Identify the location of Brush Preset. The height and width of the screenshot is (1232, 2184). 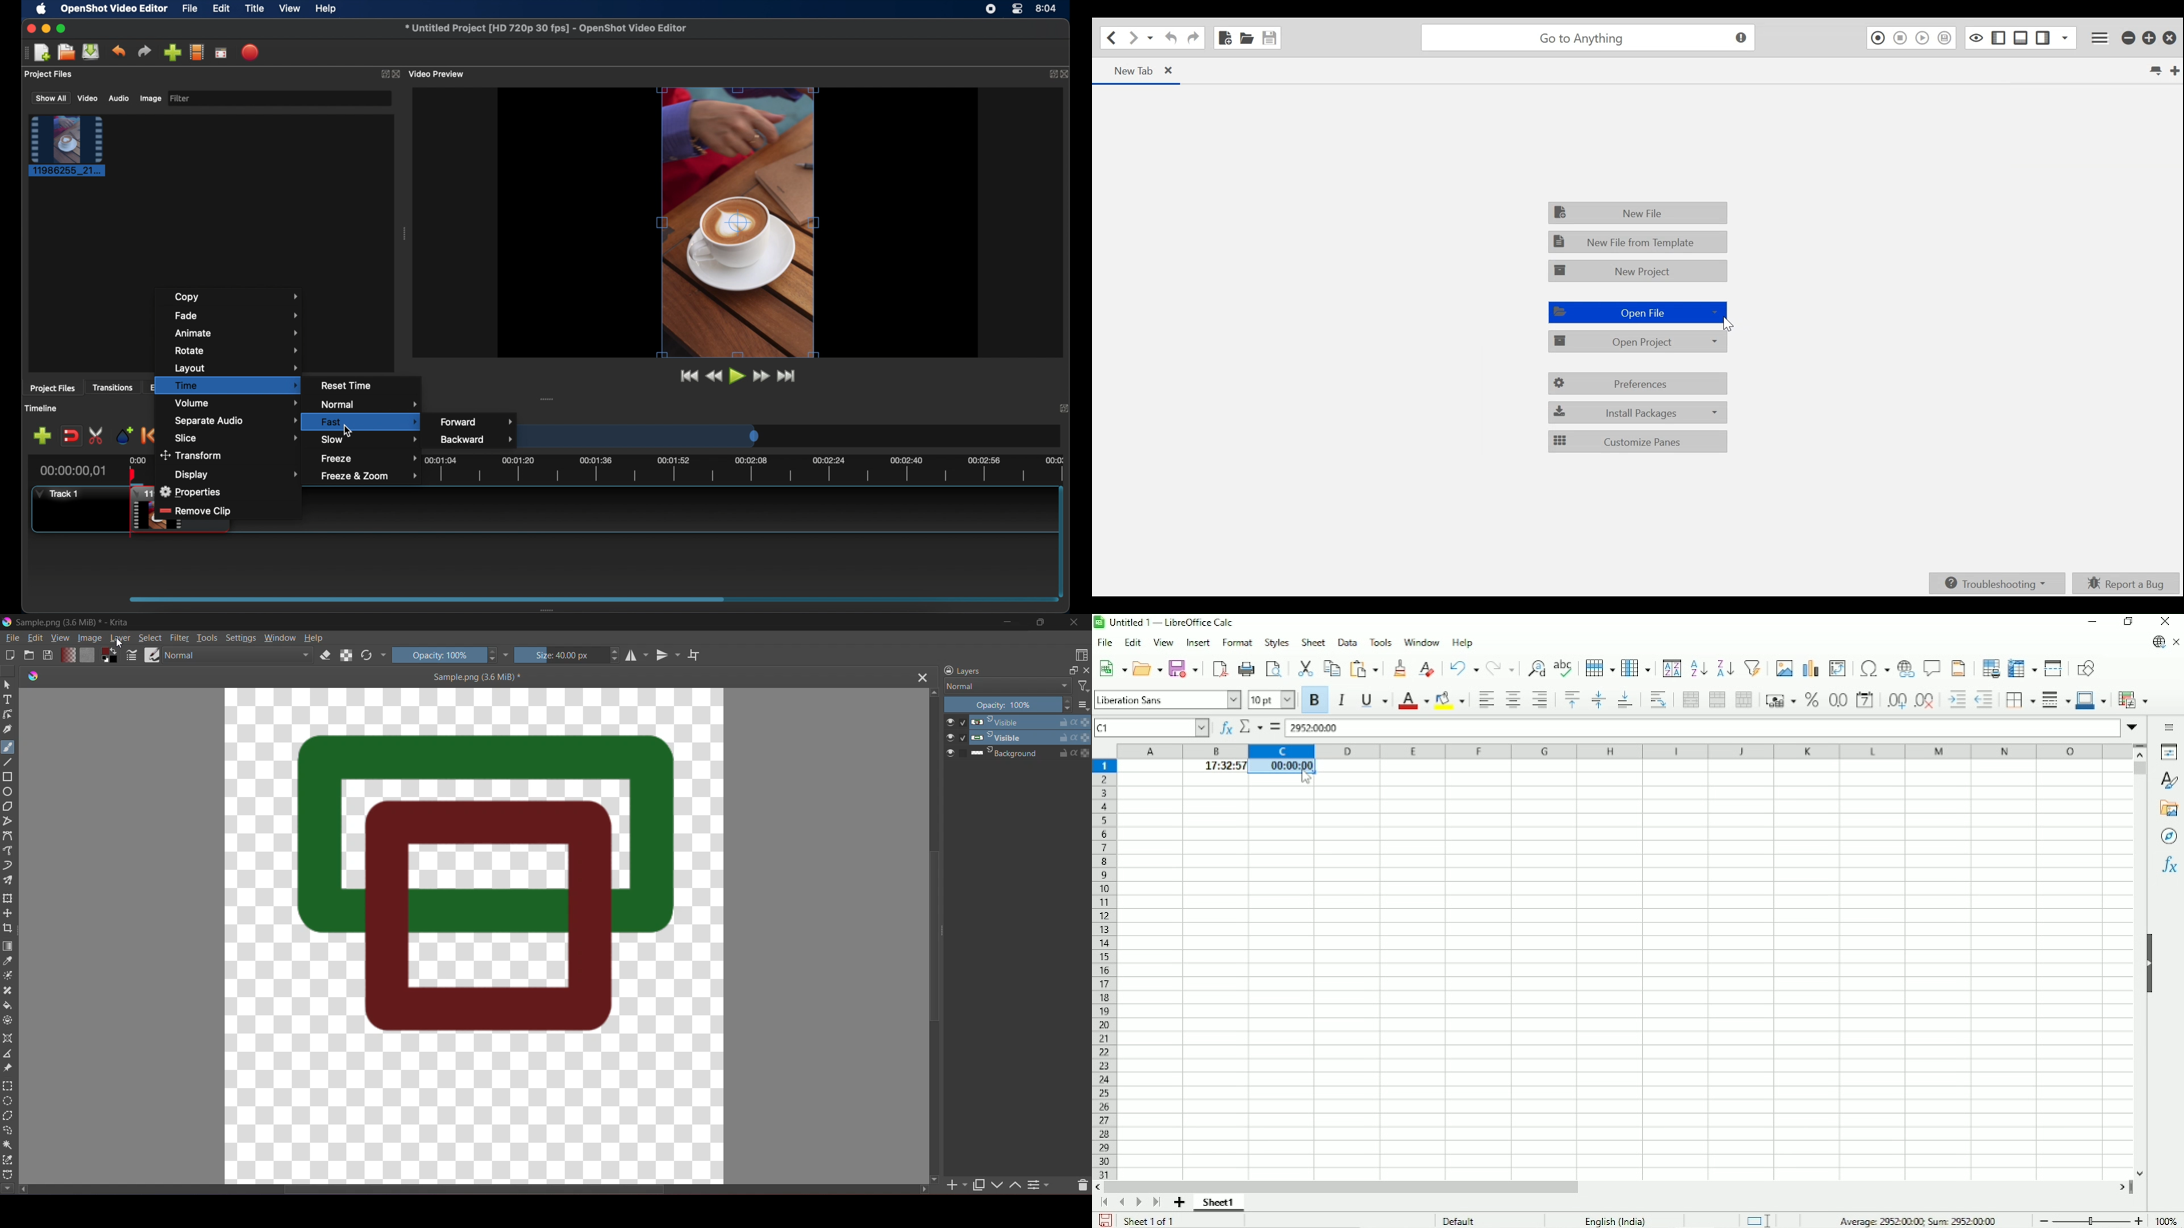
(152, 655).